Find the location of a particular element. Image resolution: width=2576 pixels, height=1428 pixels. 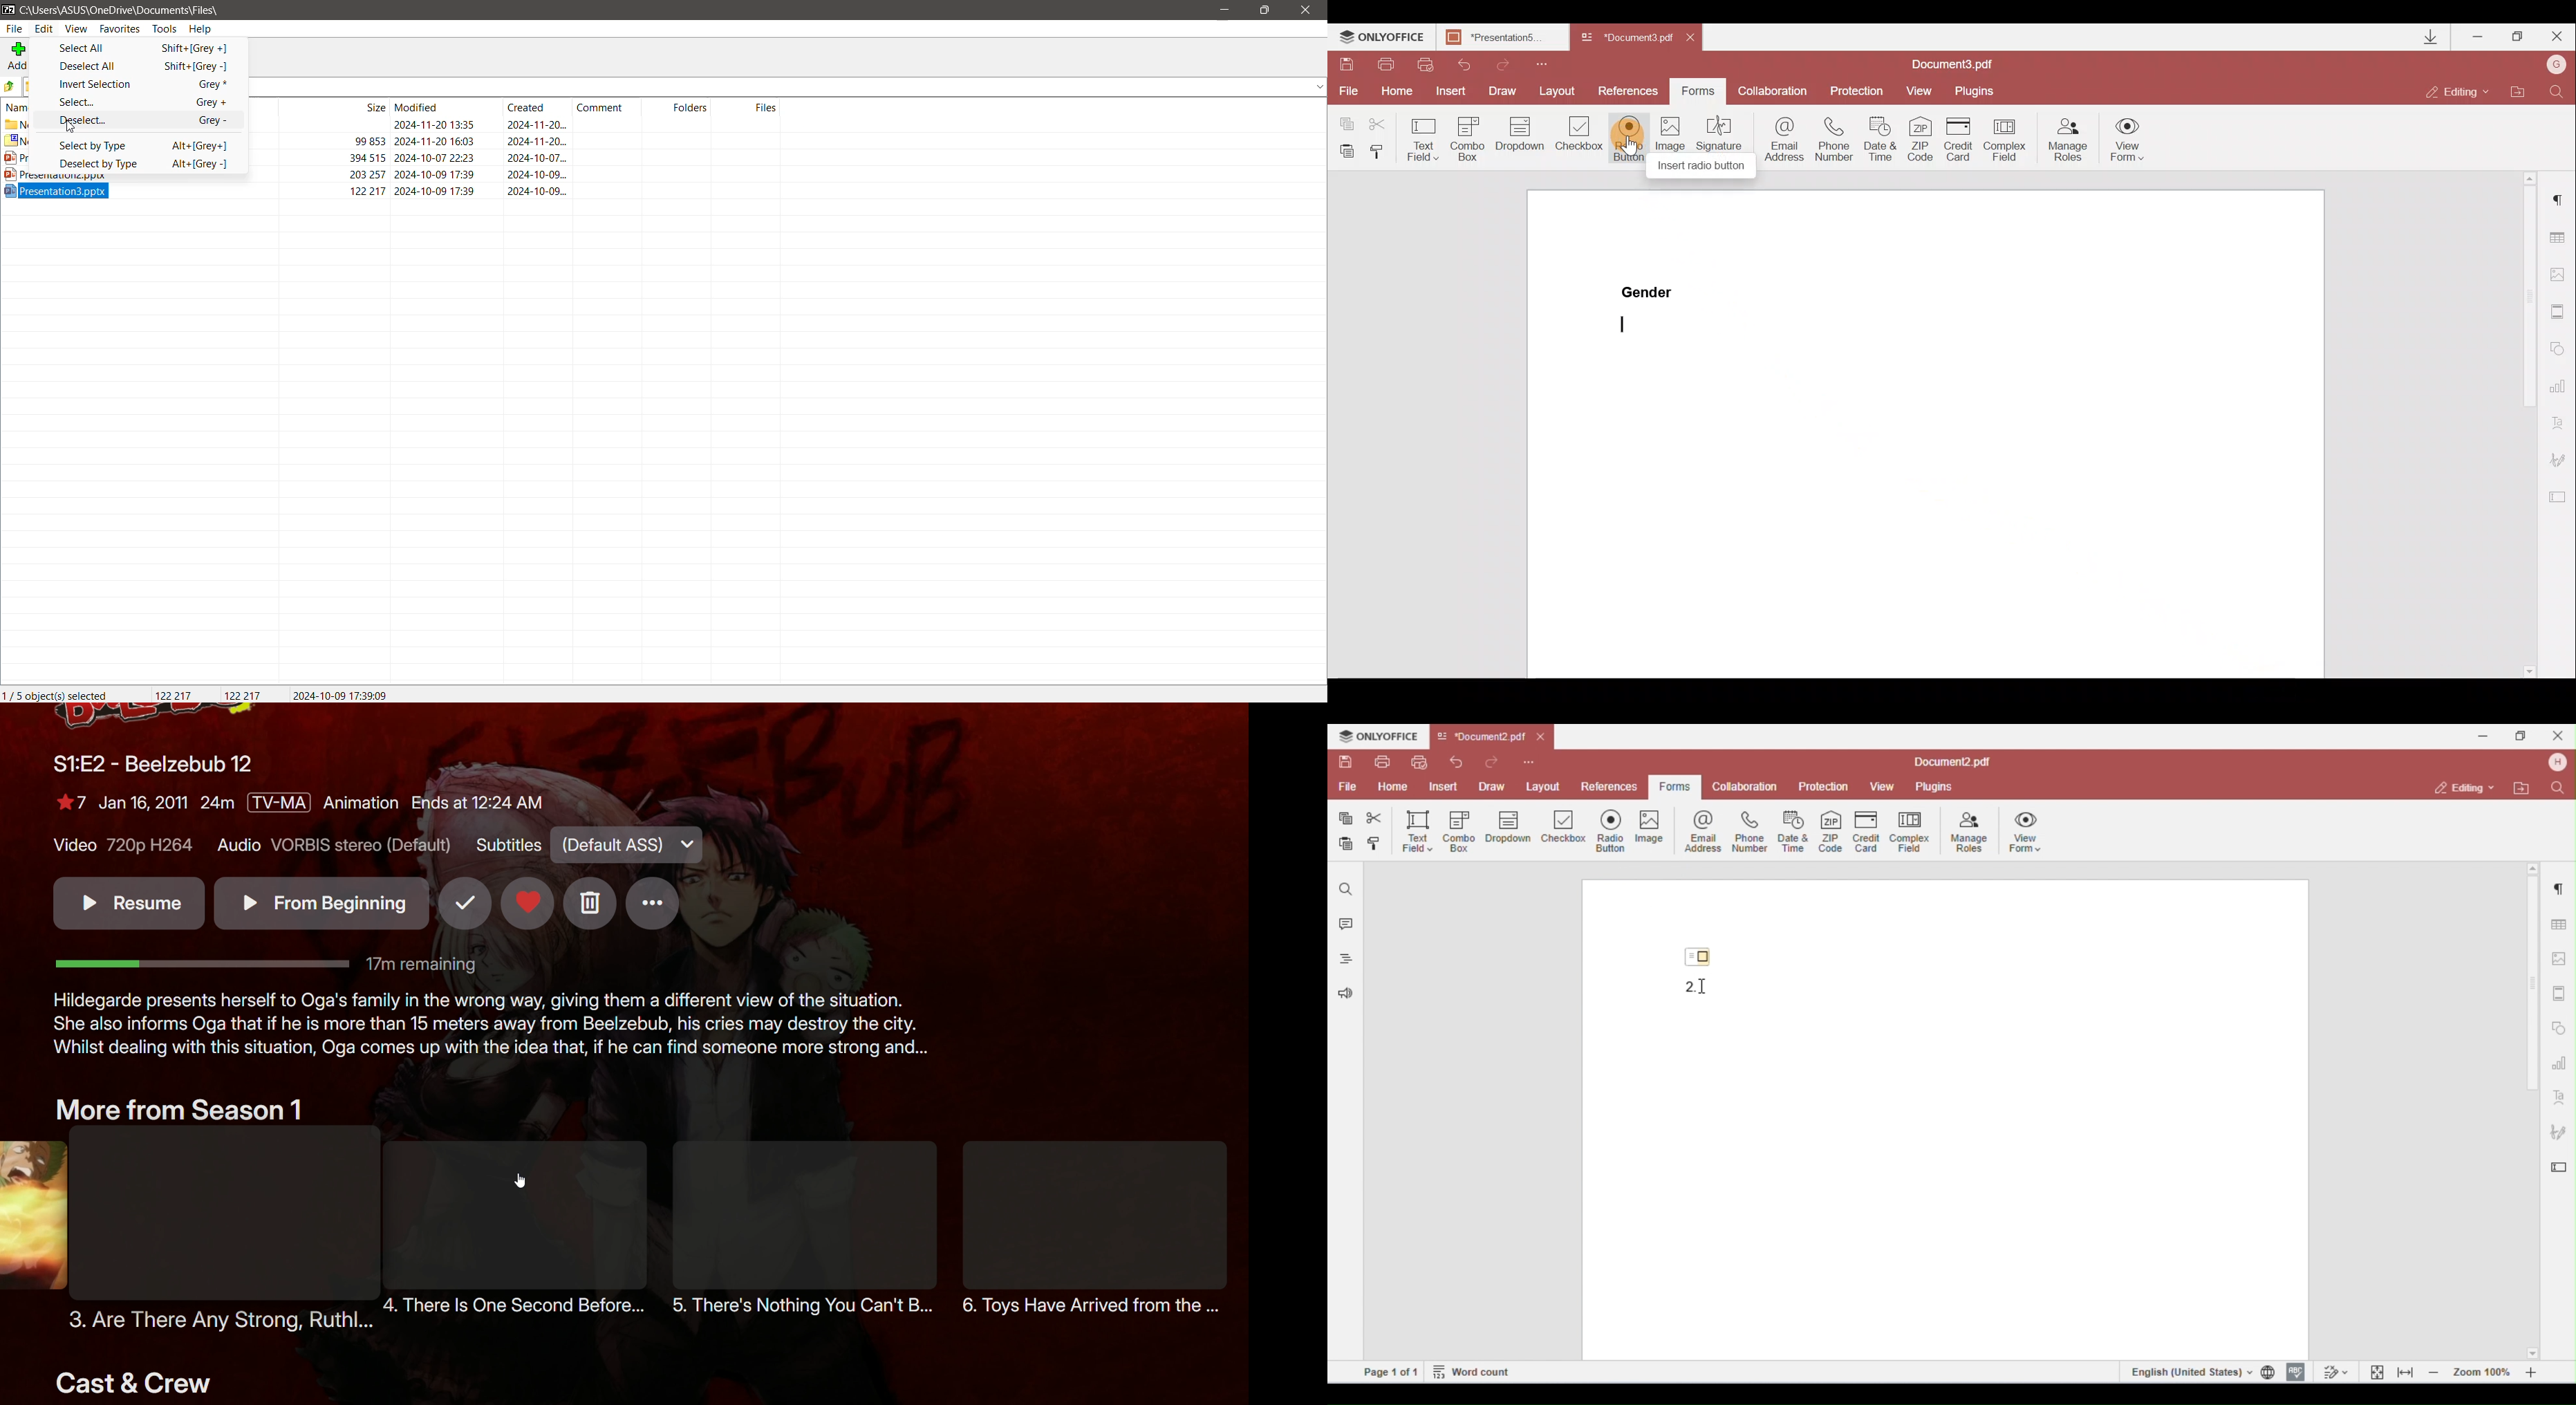

Minimize is located at coordinates (2477, 36).